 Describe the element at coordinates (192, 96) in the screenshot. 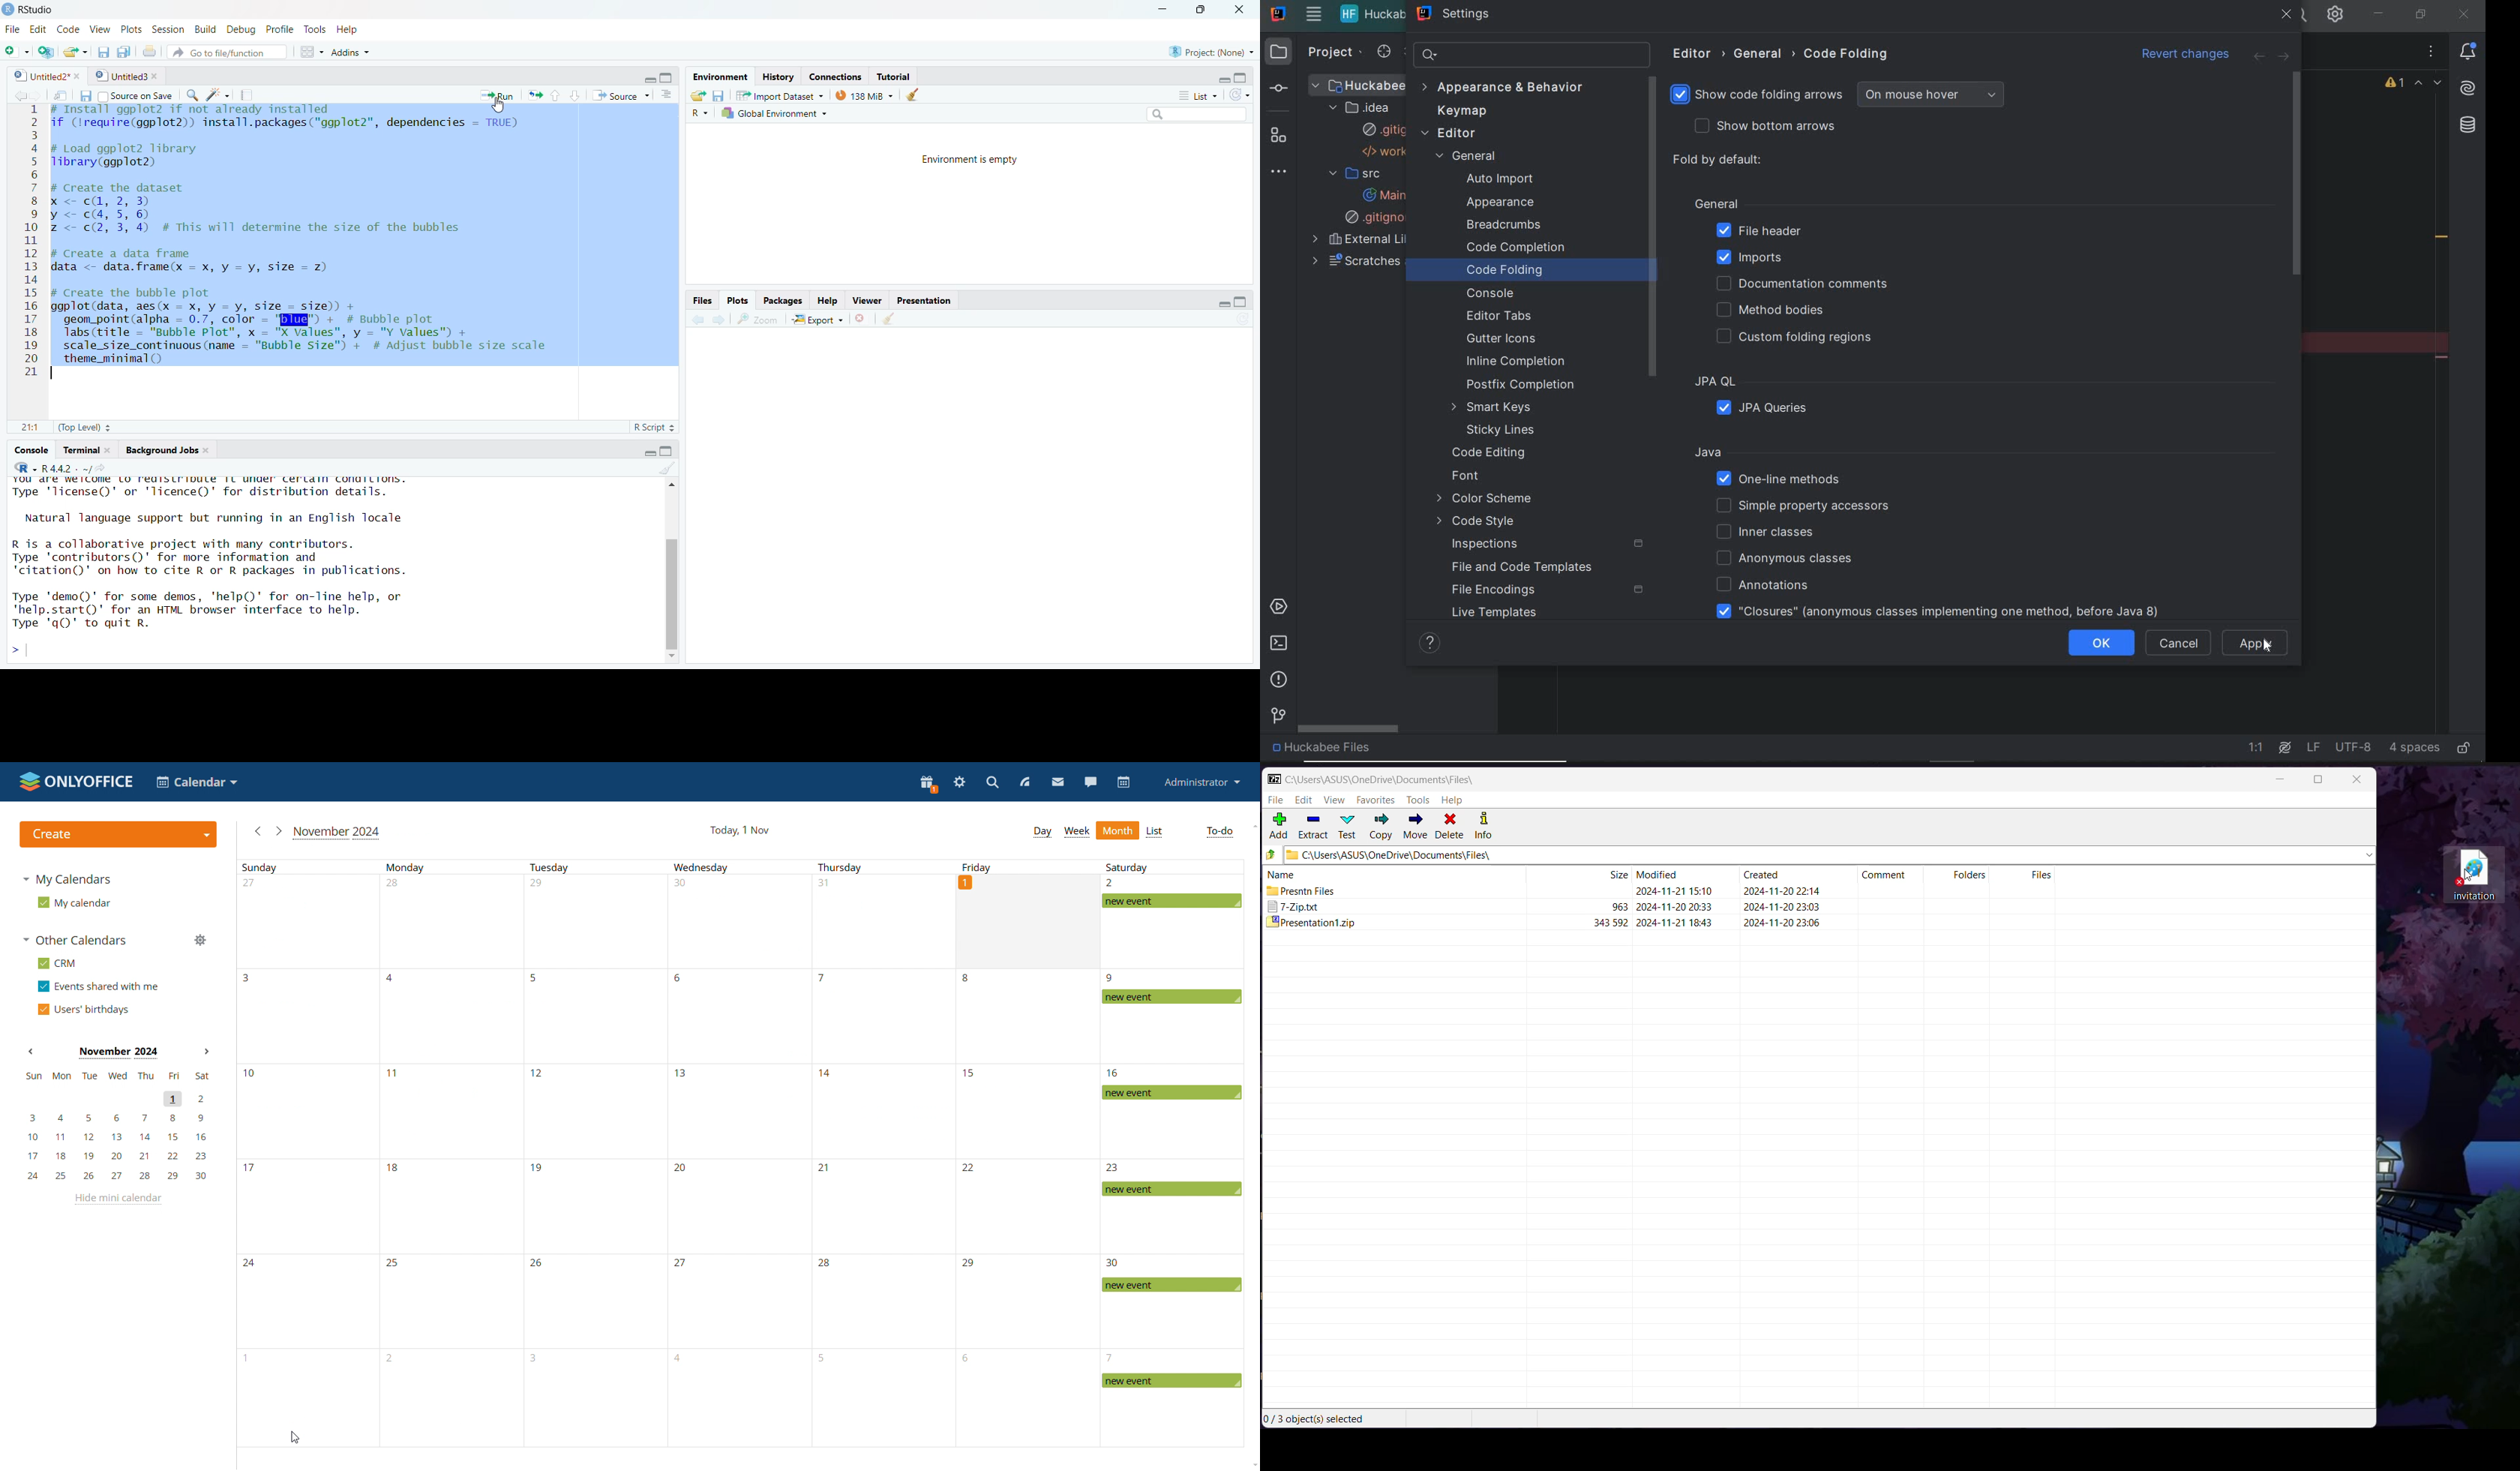

I see `Find/Replace` at that location.